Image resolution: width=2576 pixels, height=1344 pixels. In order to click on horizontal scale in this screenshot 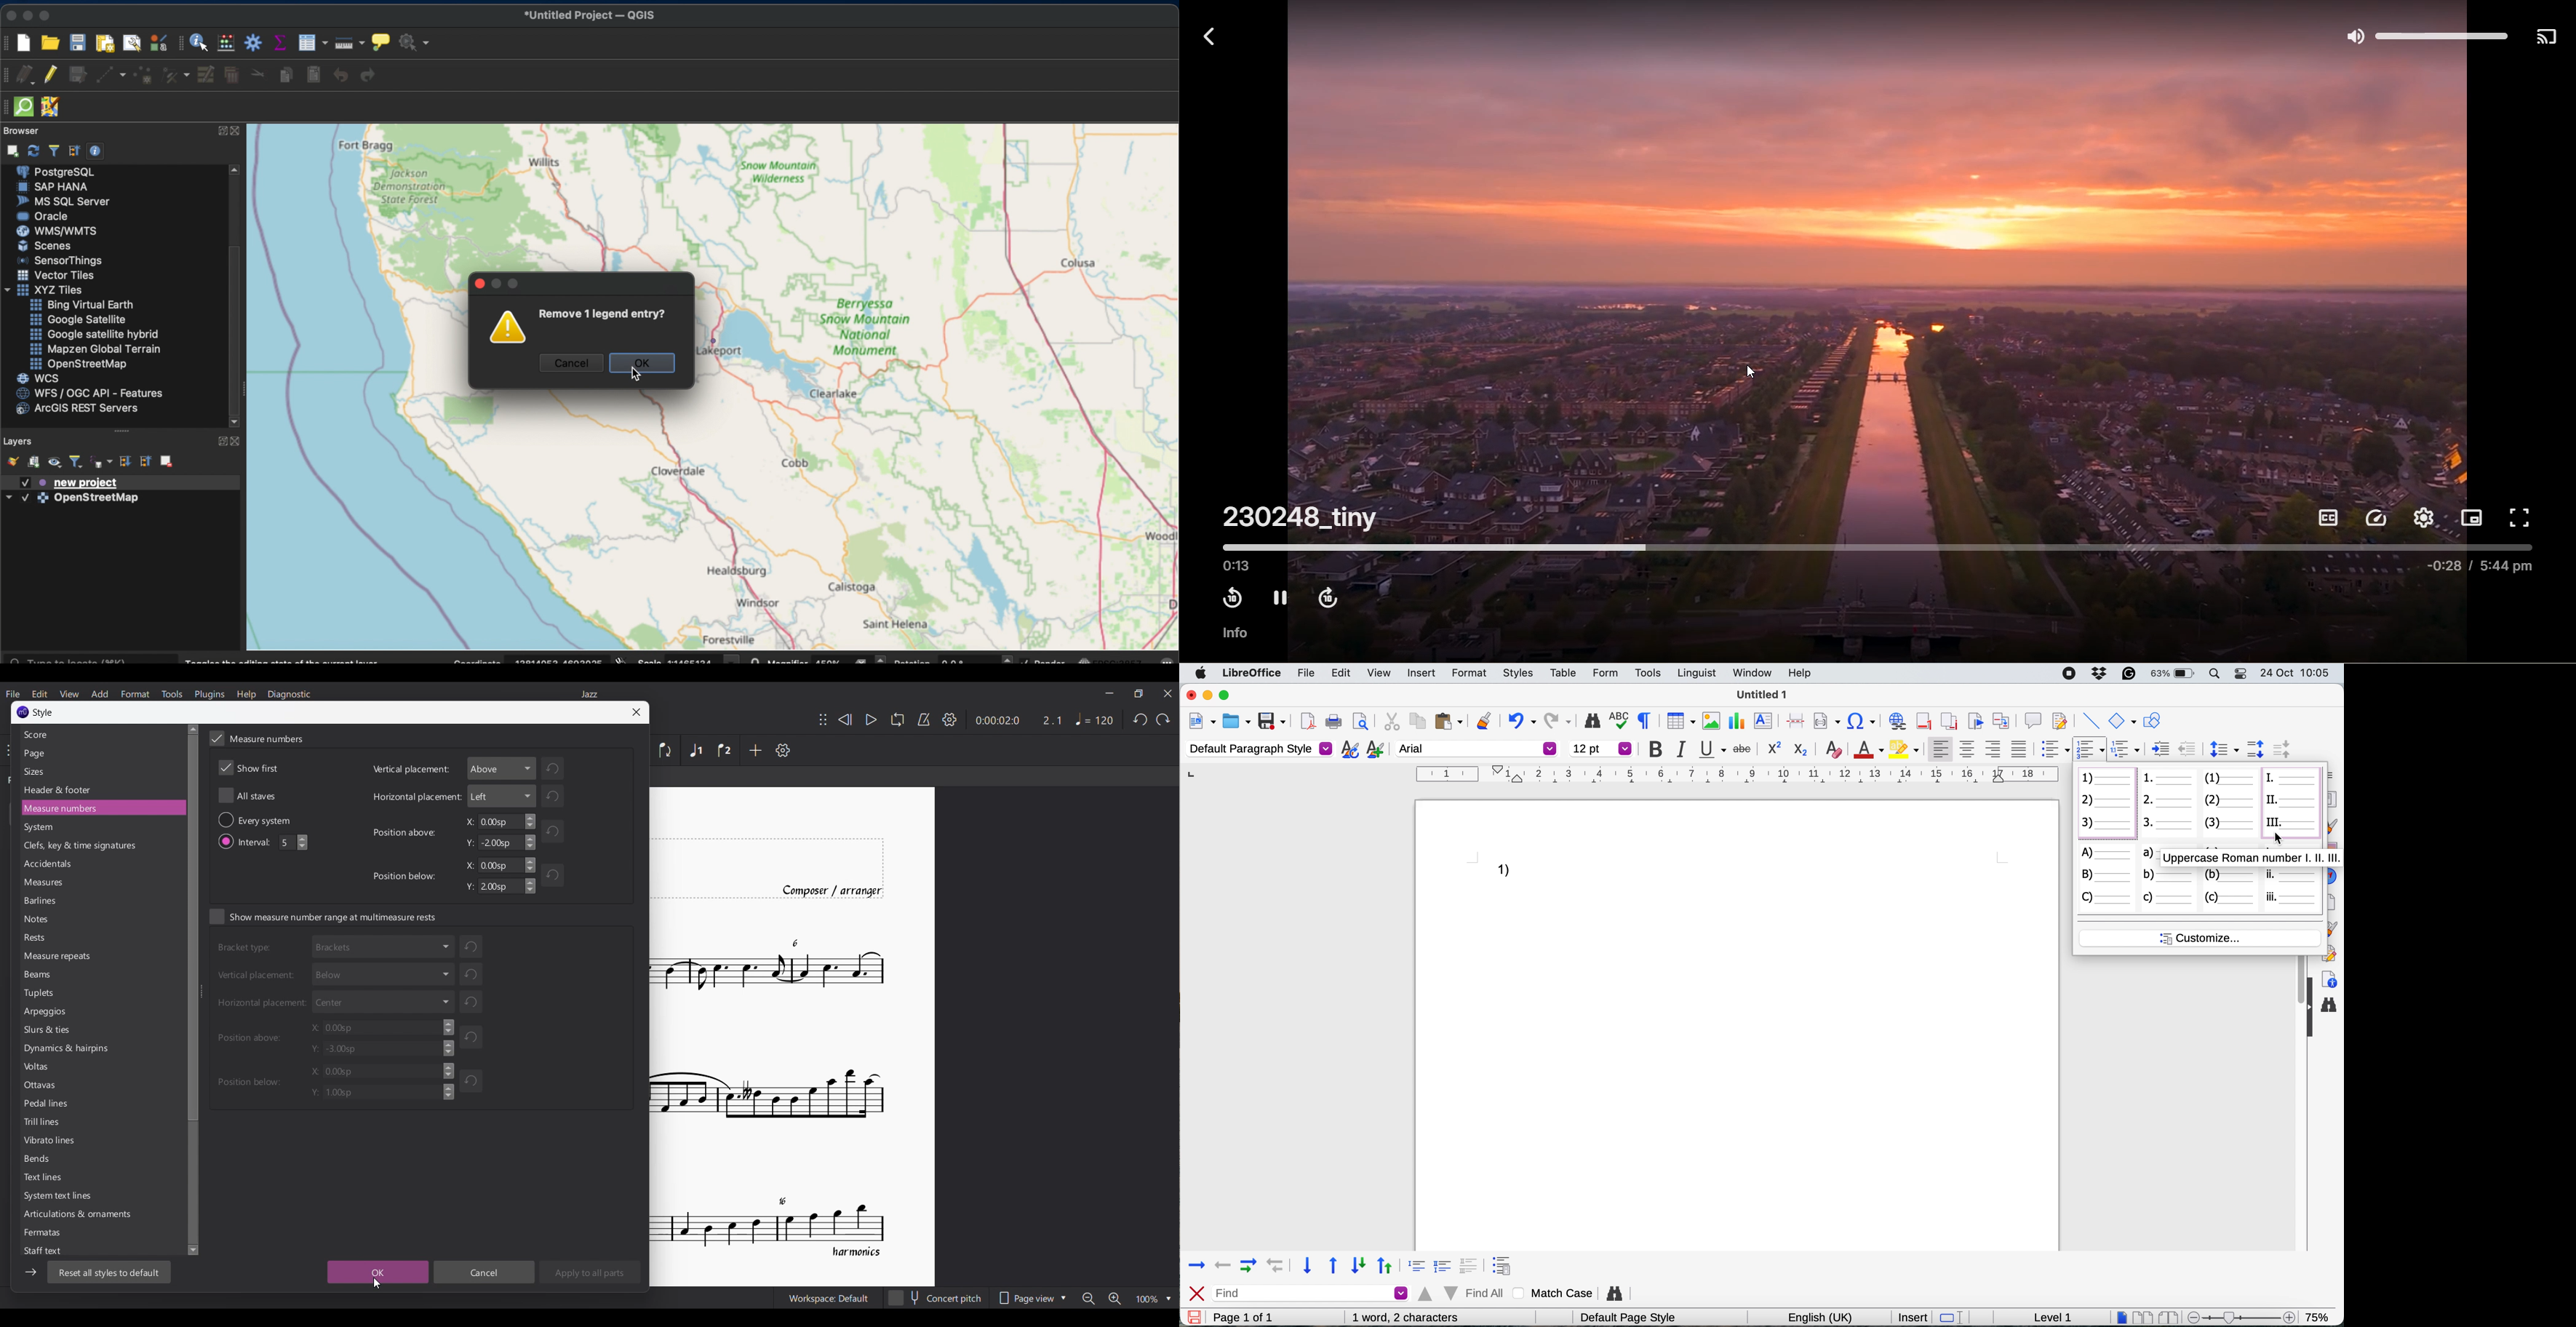, I will do `click(1739, 776)`.